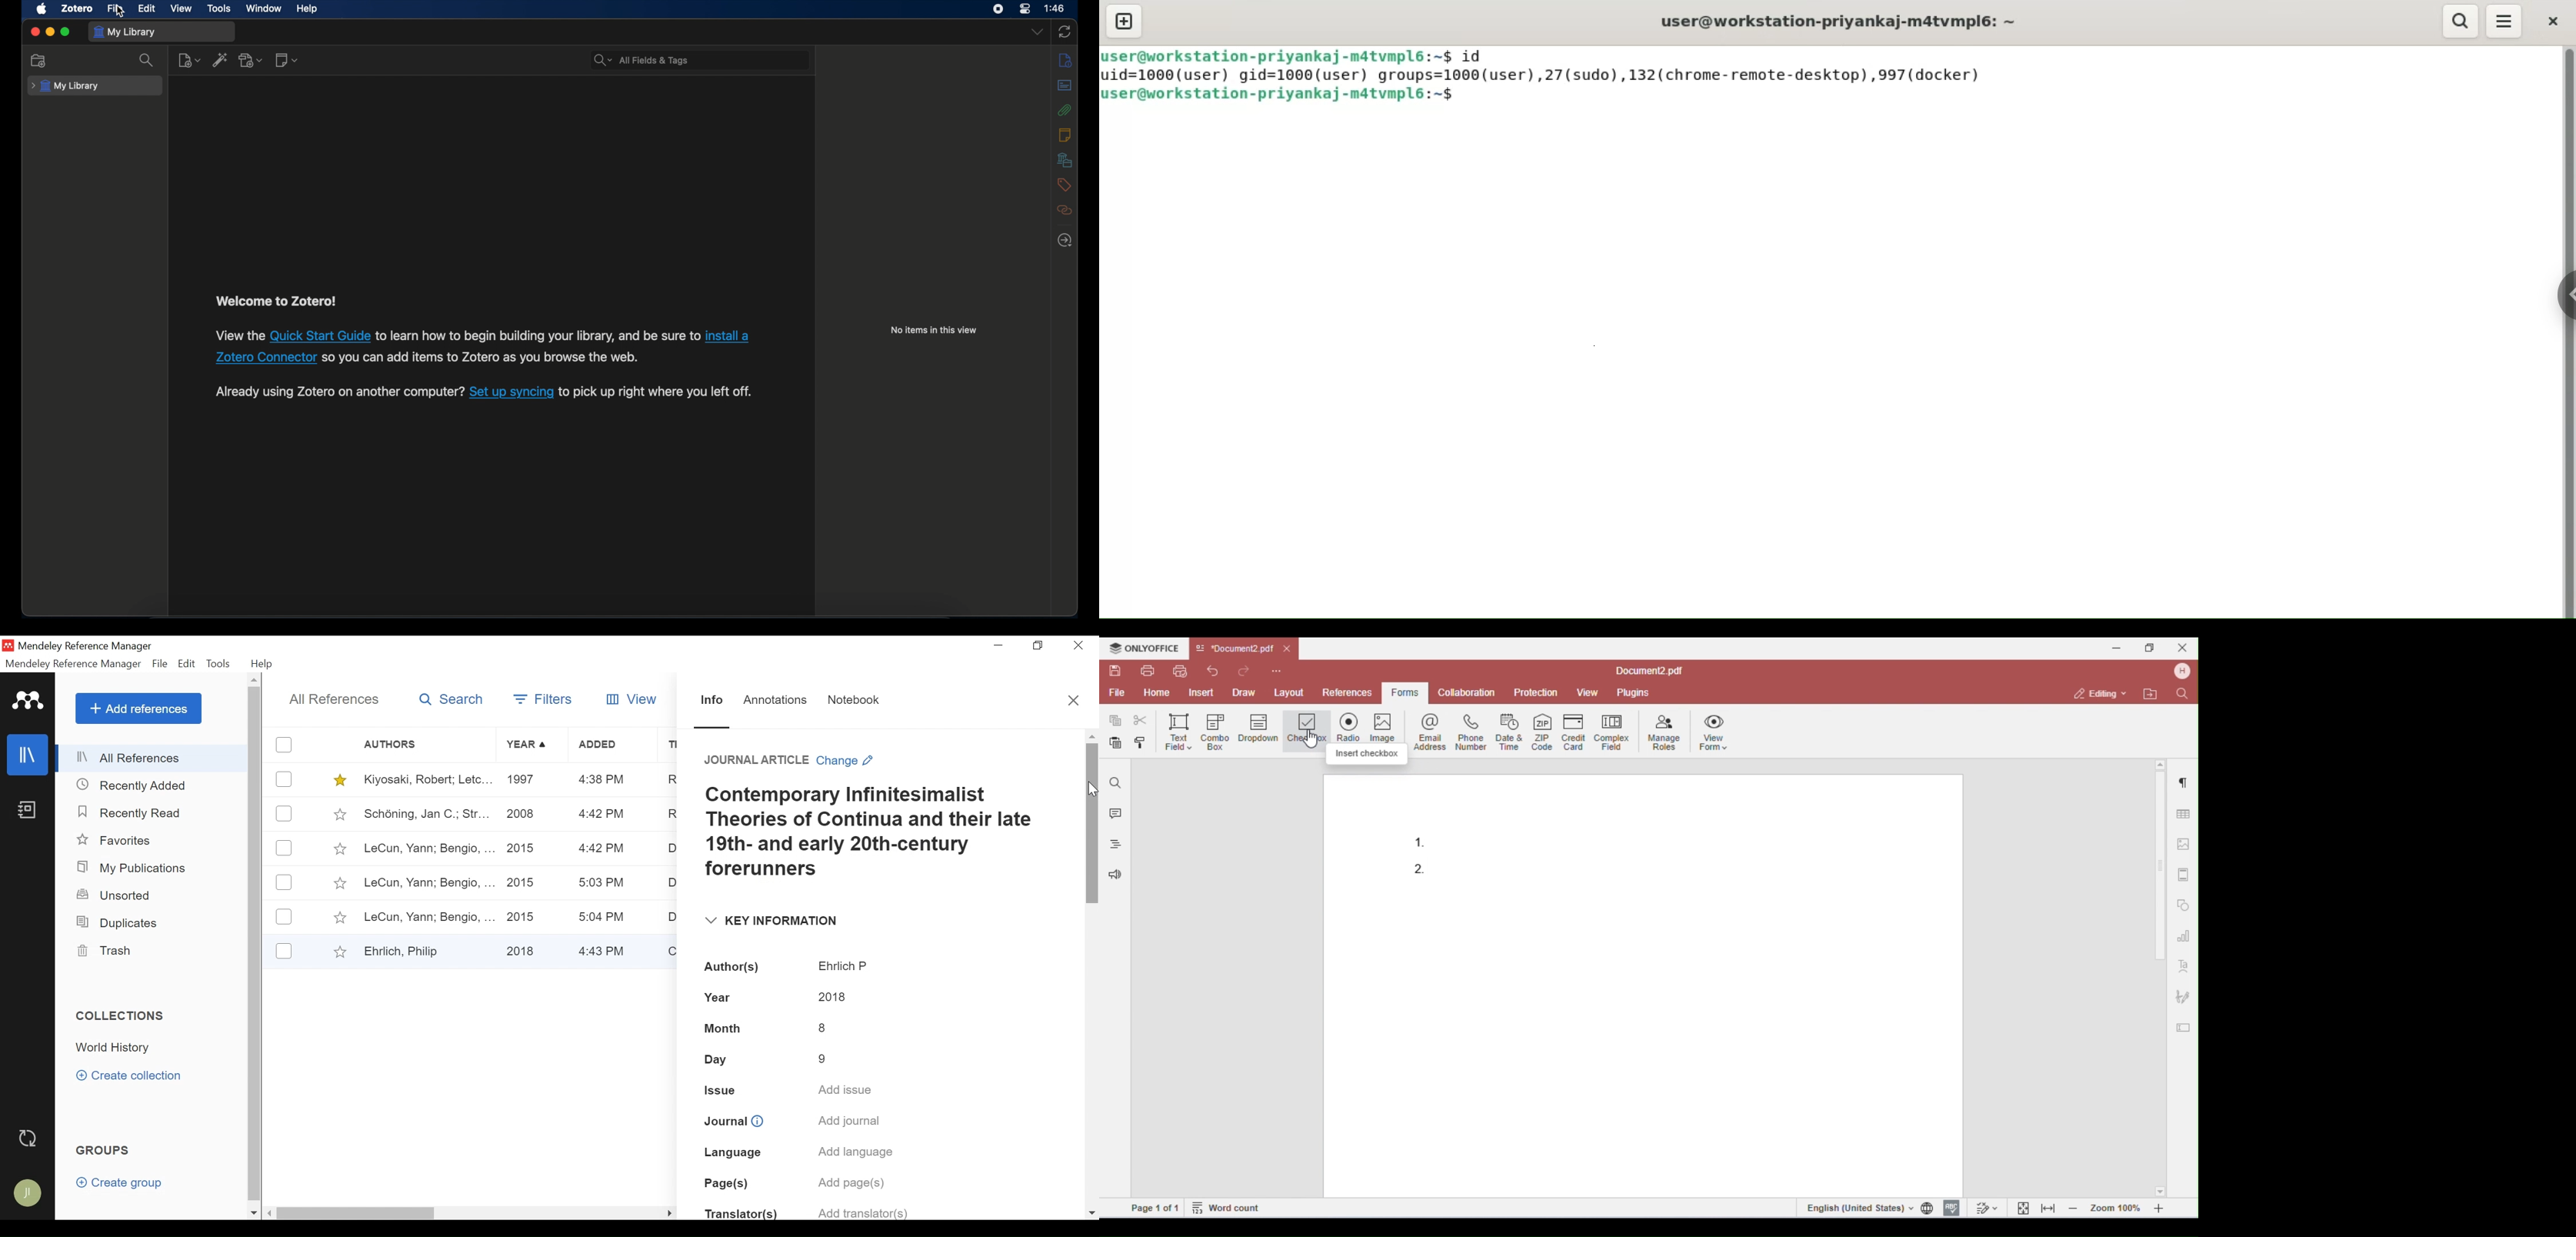 The height and width of the screenshot is (1260, 2576). What do you see at coordinates (999, 9) in the screenshot?
I see `screen recorder` at bounding box center [999, 9].